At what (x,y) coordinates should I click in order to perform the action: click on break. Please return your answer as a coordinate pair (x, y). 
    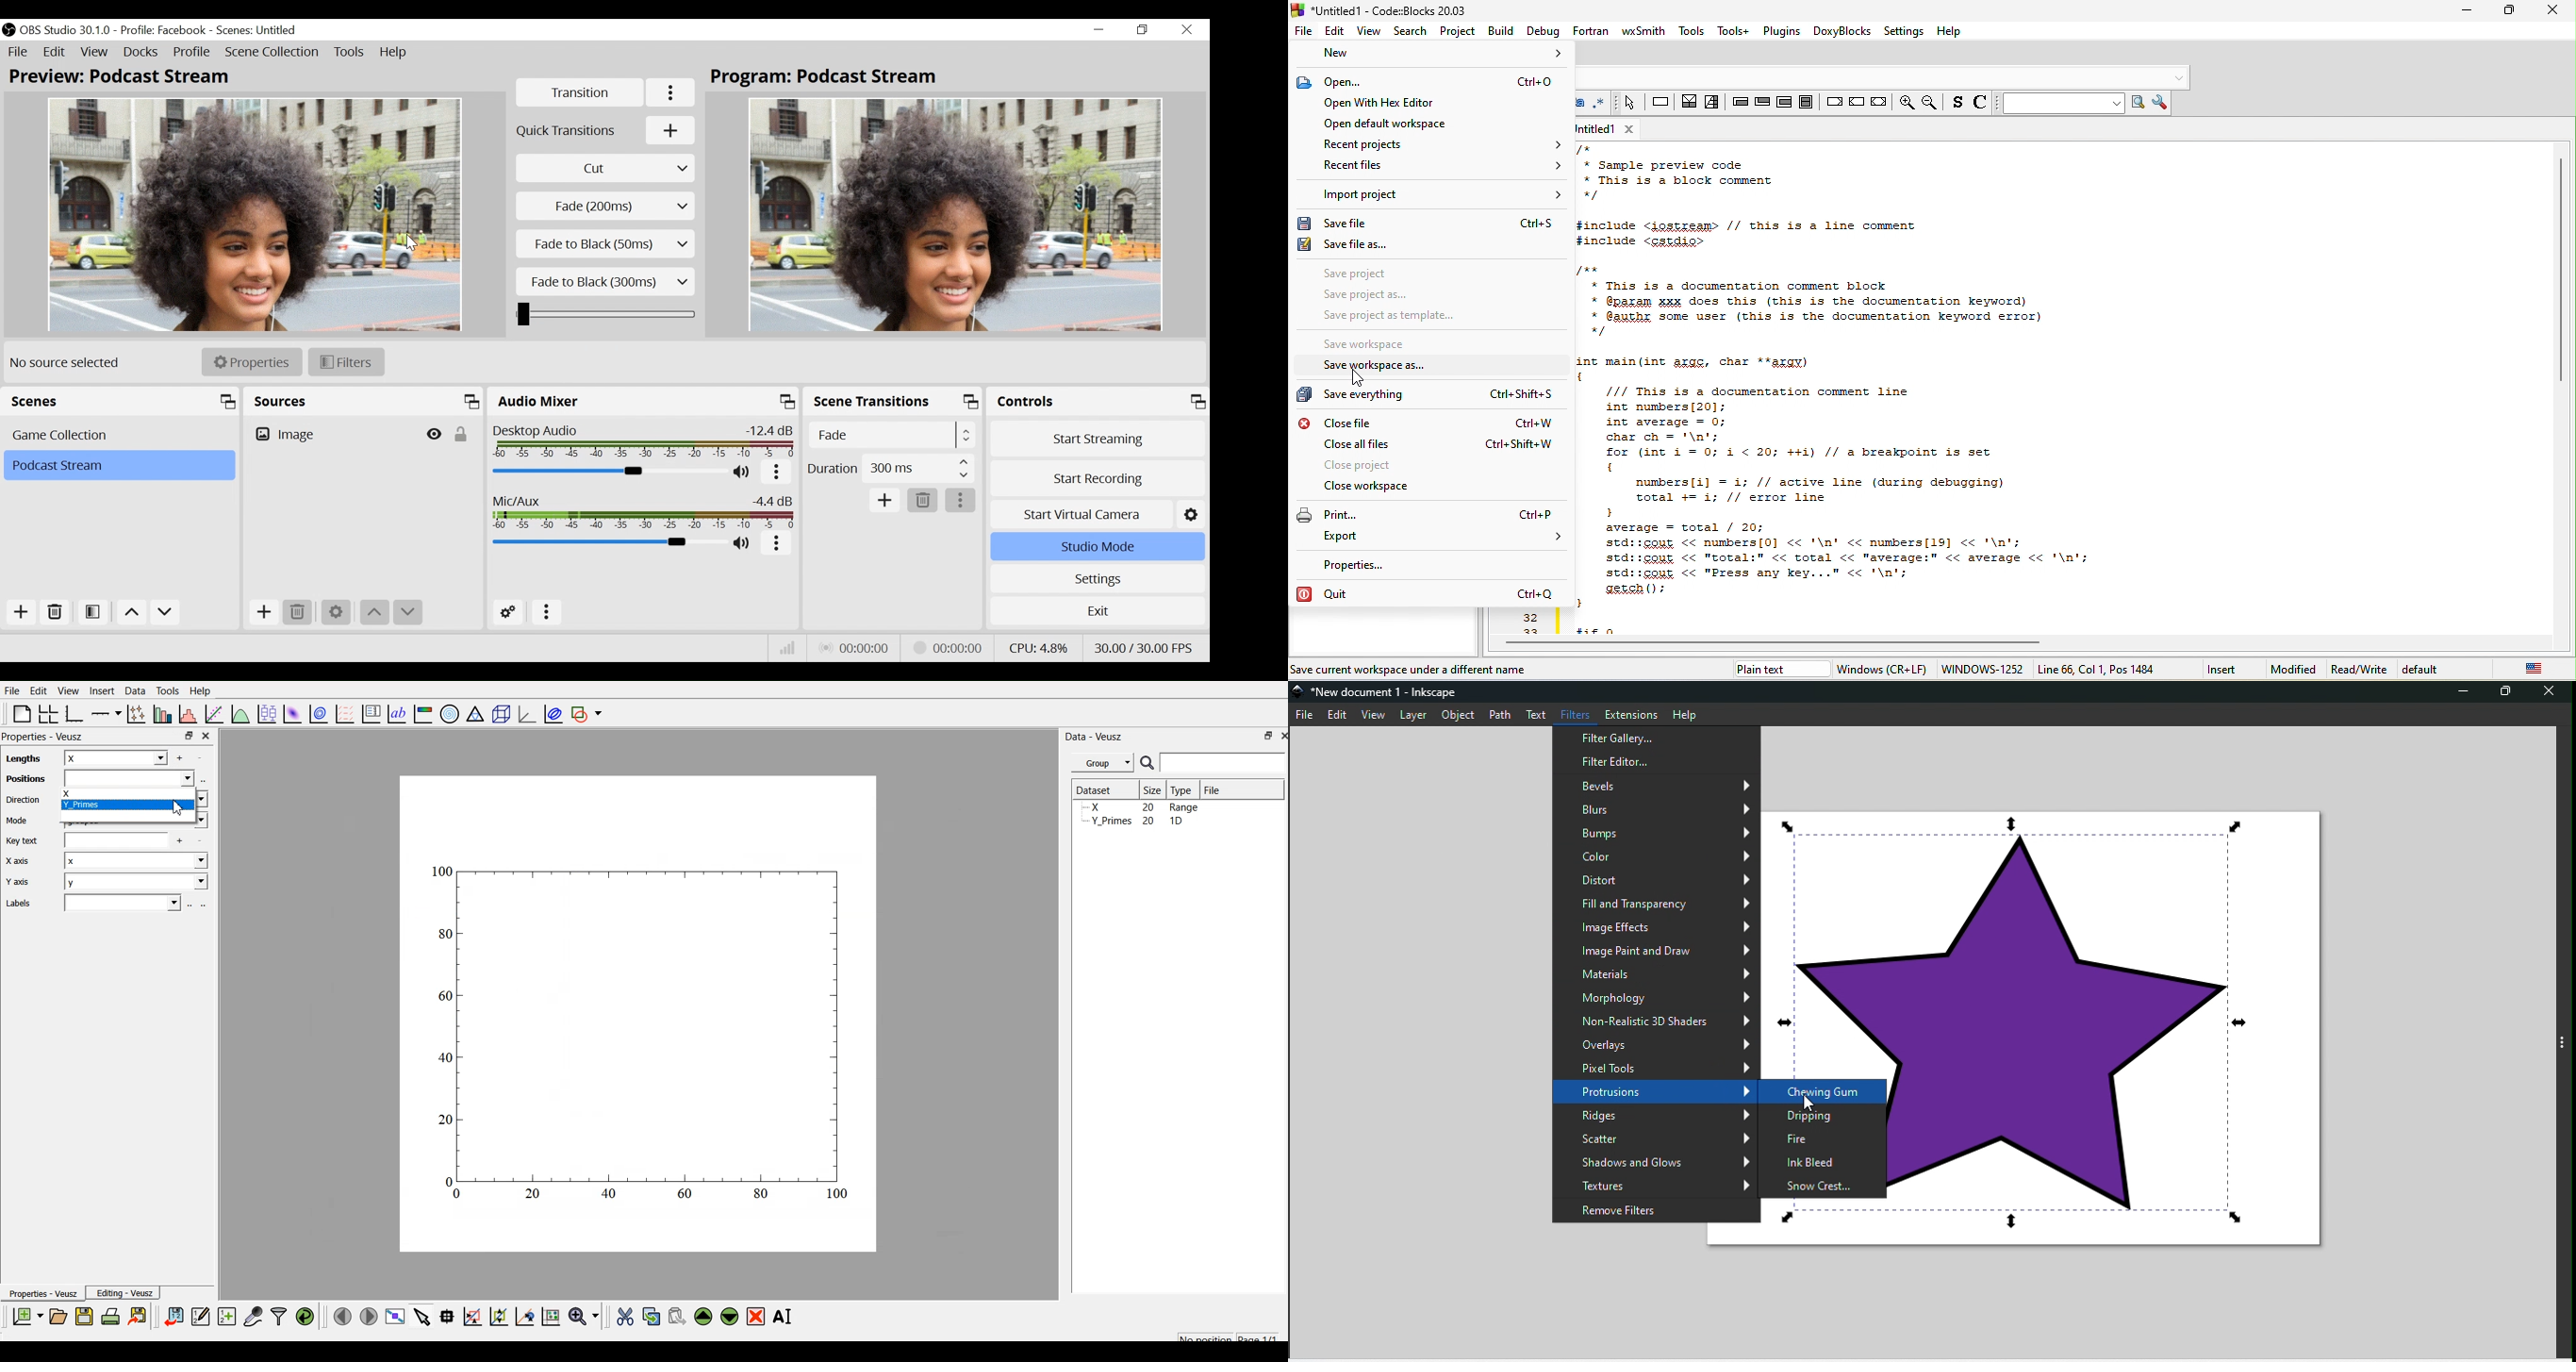
    Looking at the image, I should click on (1833, 100).